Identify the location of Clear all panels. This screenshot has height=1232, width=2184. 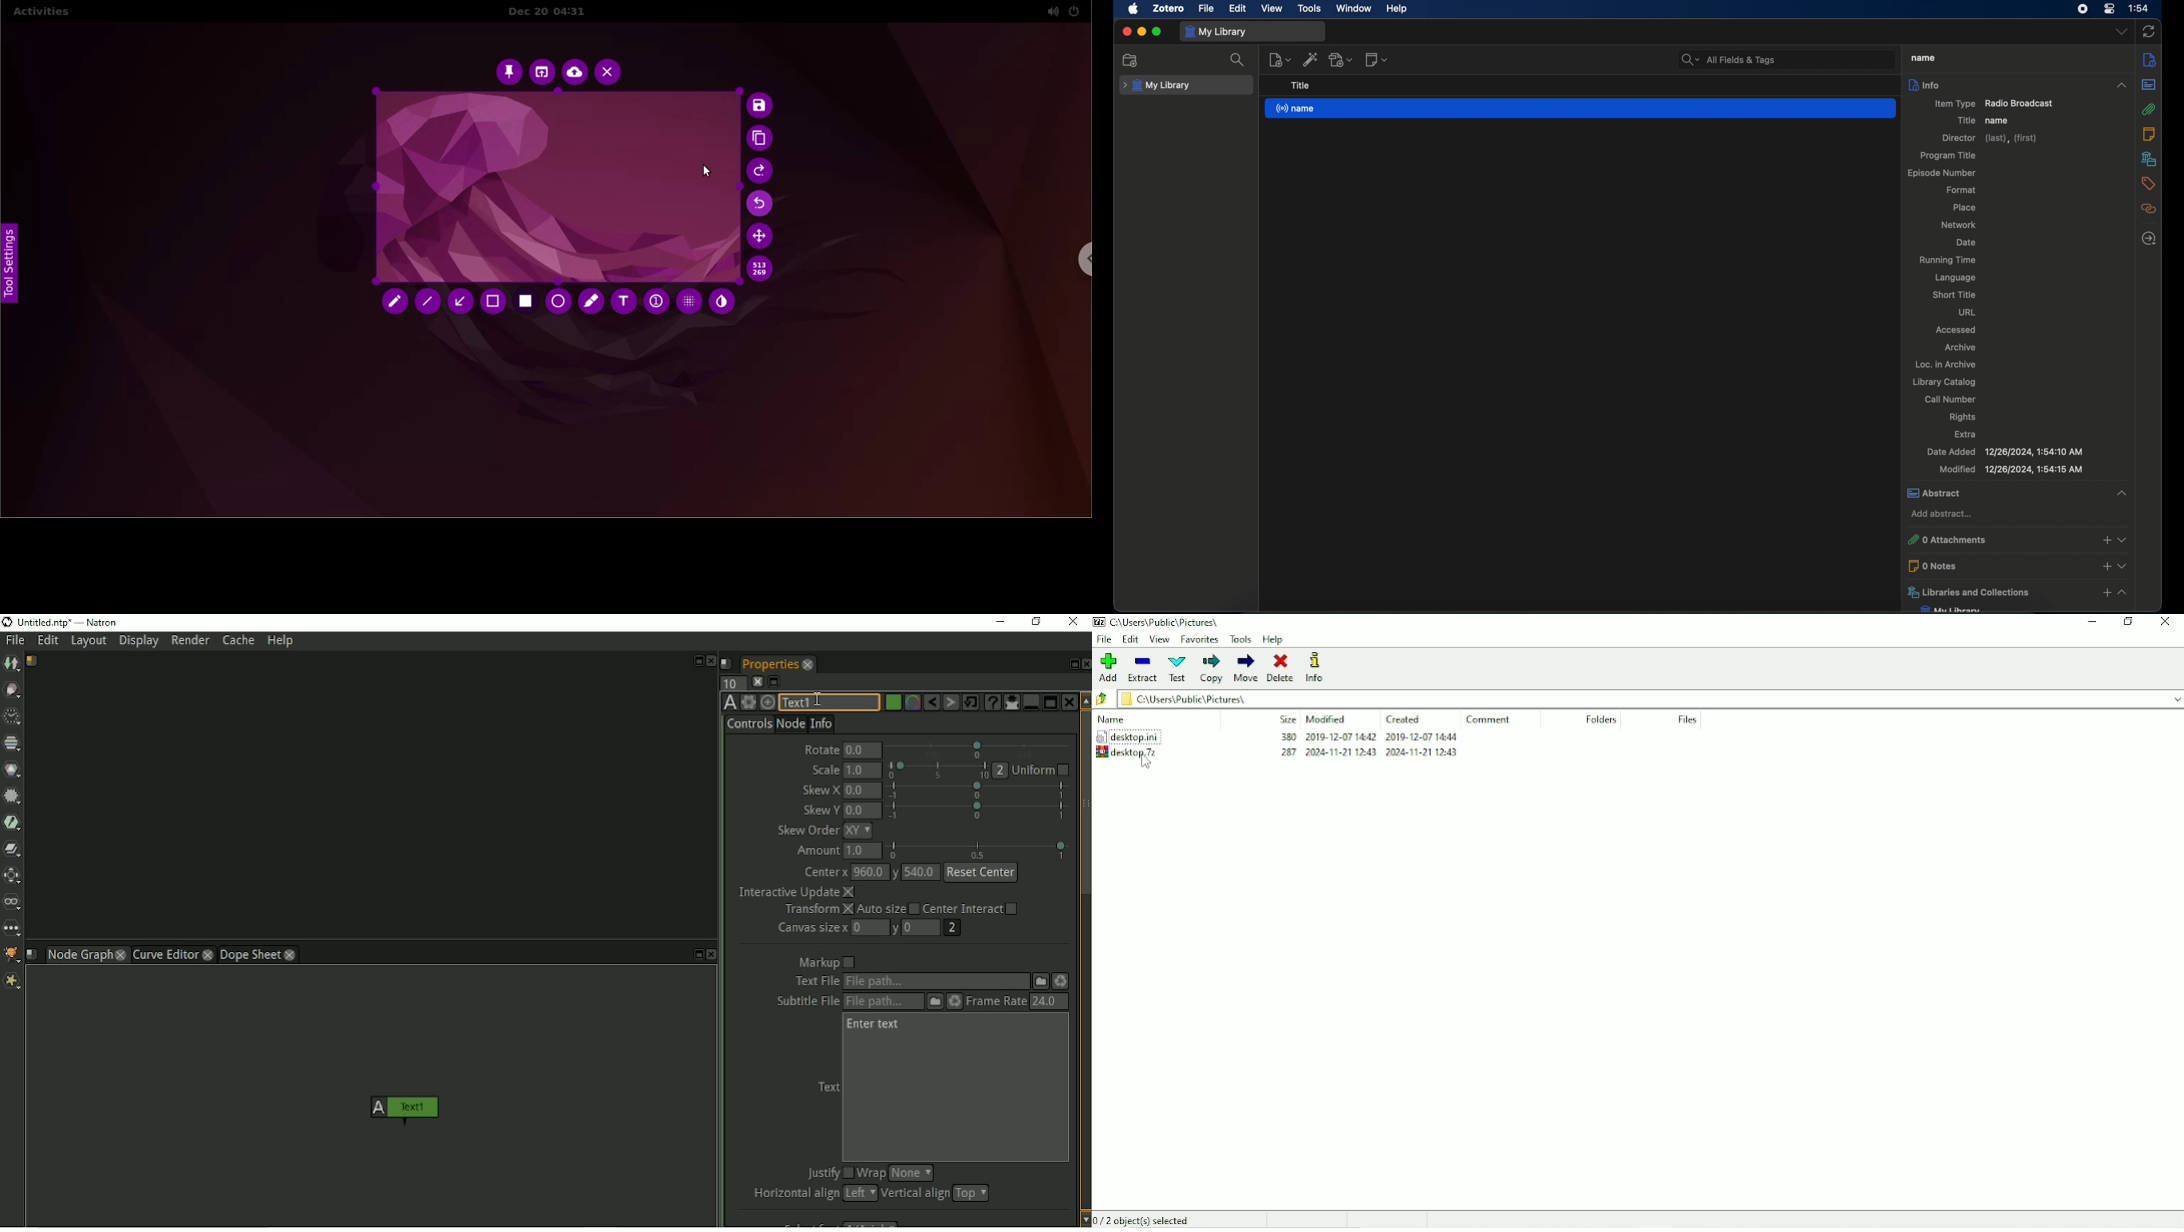
(757, 681).